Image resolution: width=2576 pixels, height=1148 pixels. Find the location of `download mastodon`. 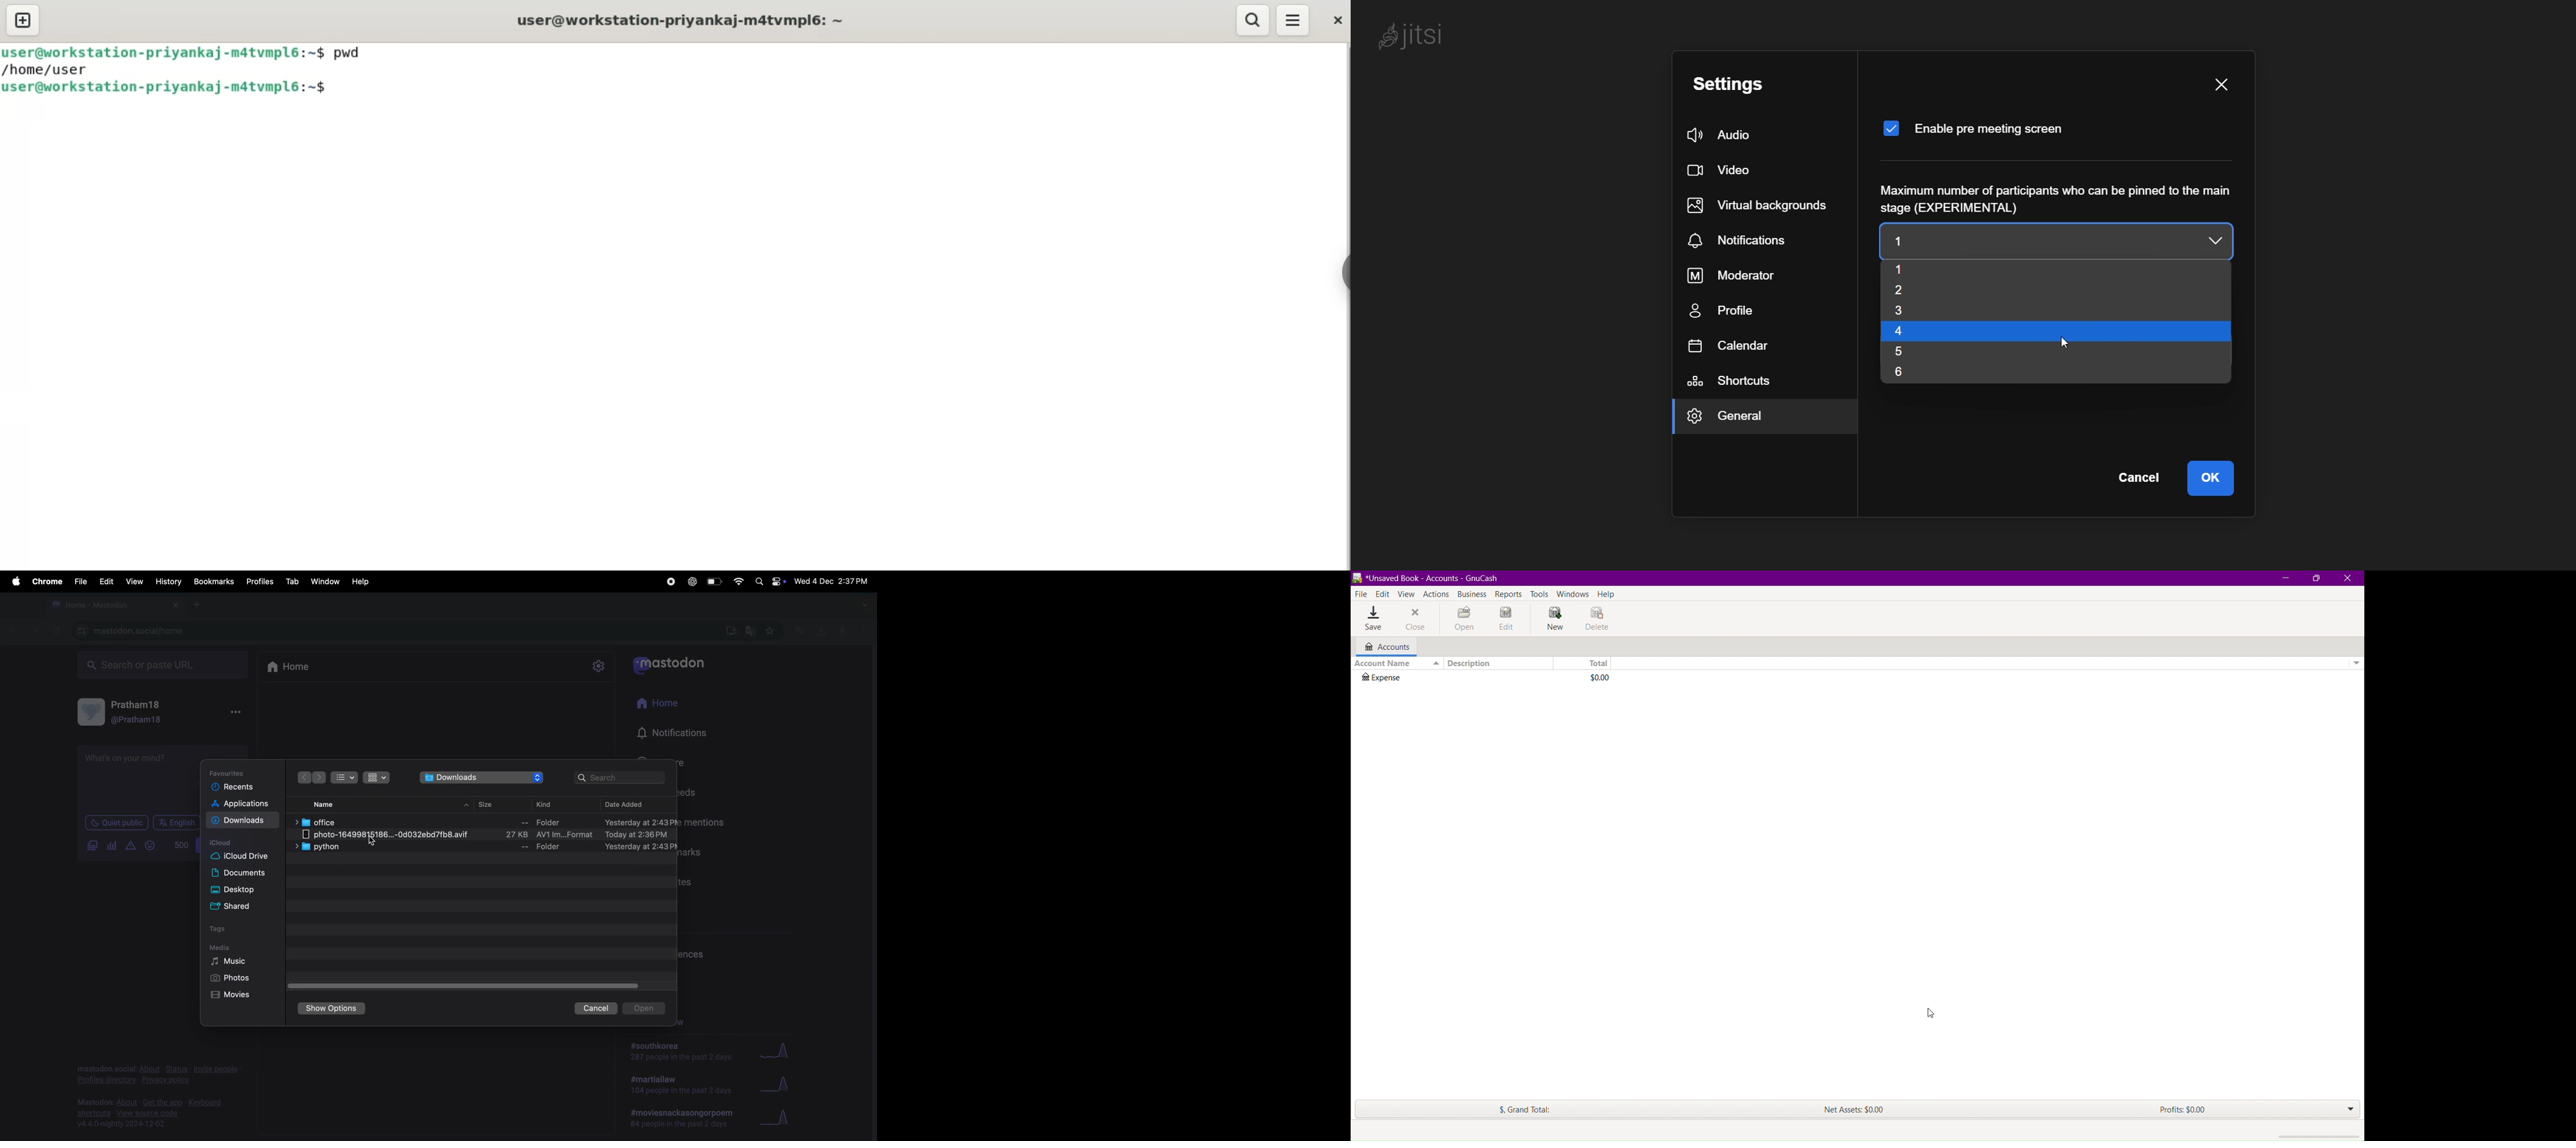

download mastodon is located at coordinates (728, 630).